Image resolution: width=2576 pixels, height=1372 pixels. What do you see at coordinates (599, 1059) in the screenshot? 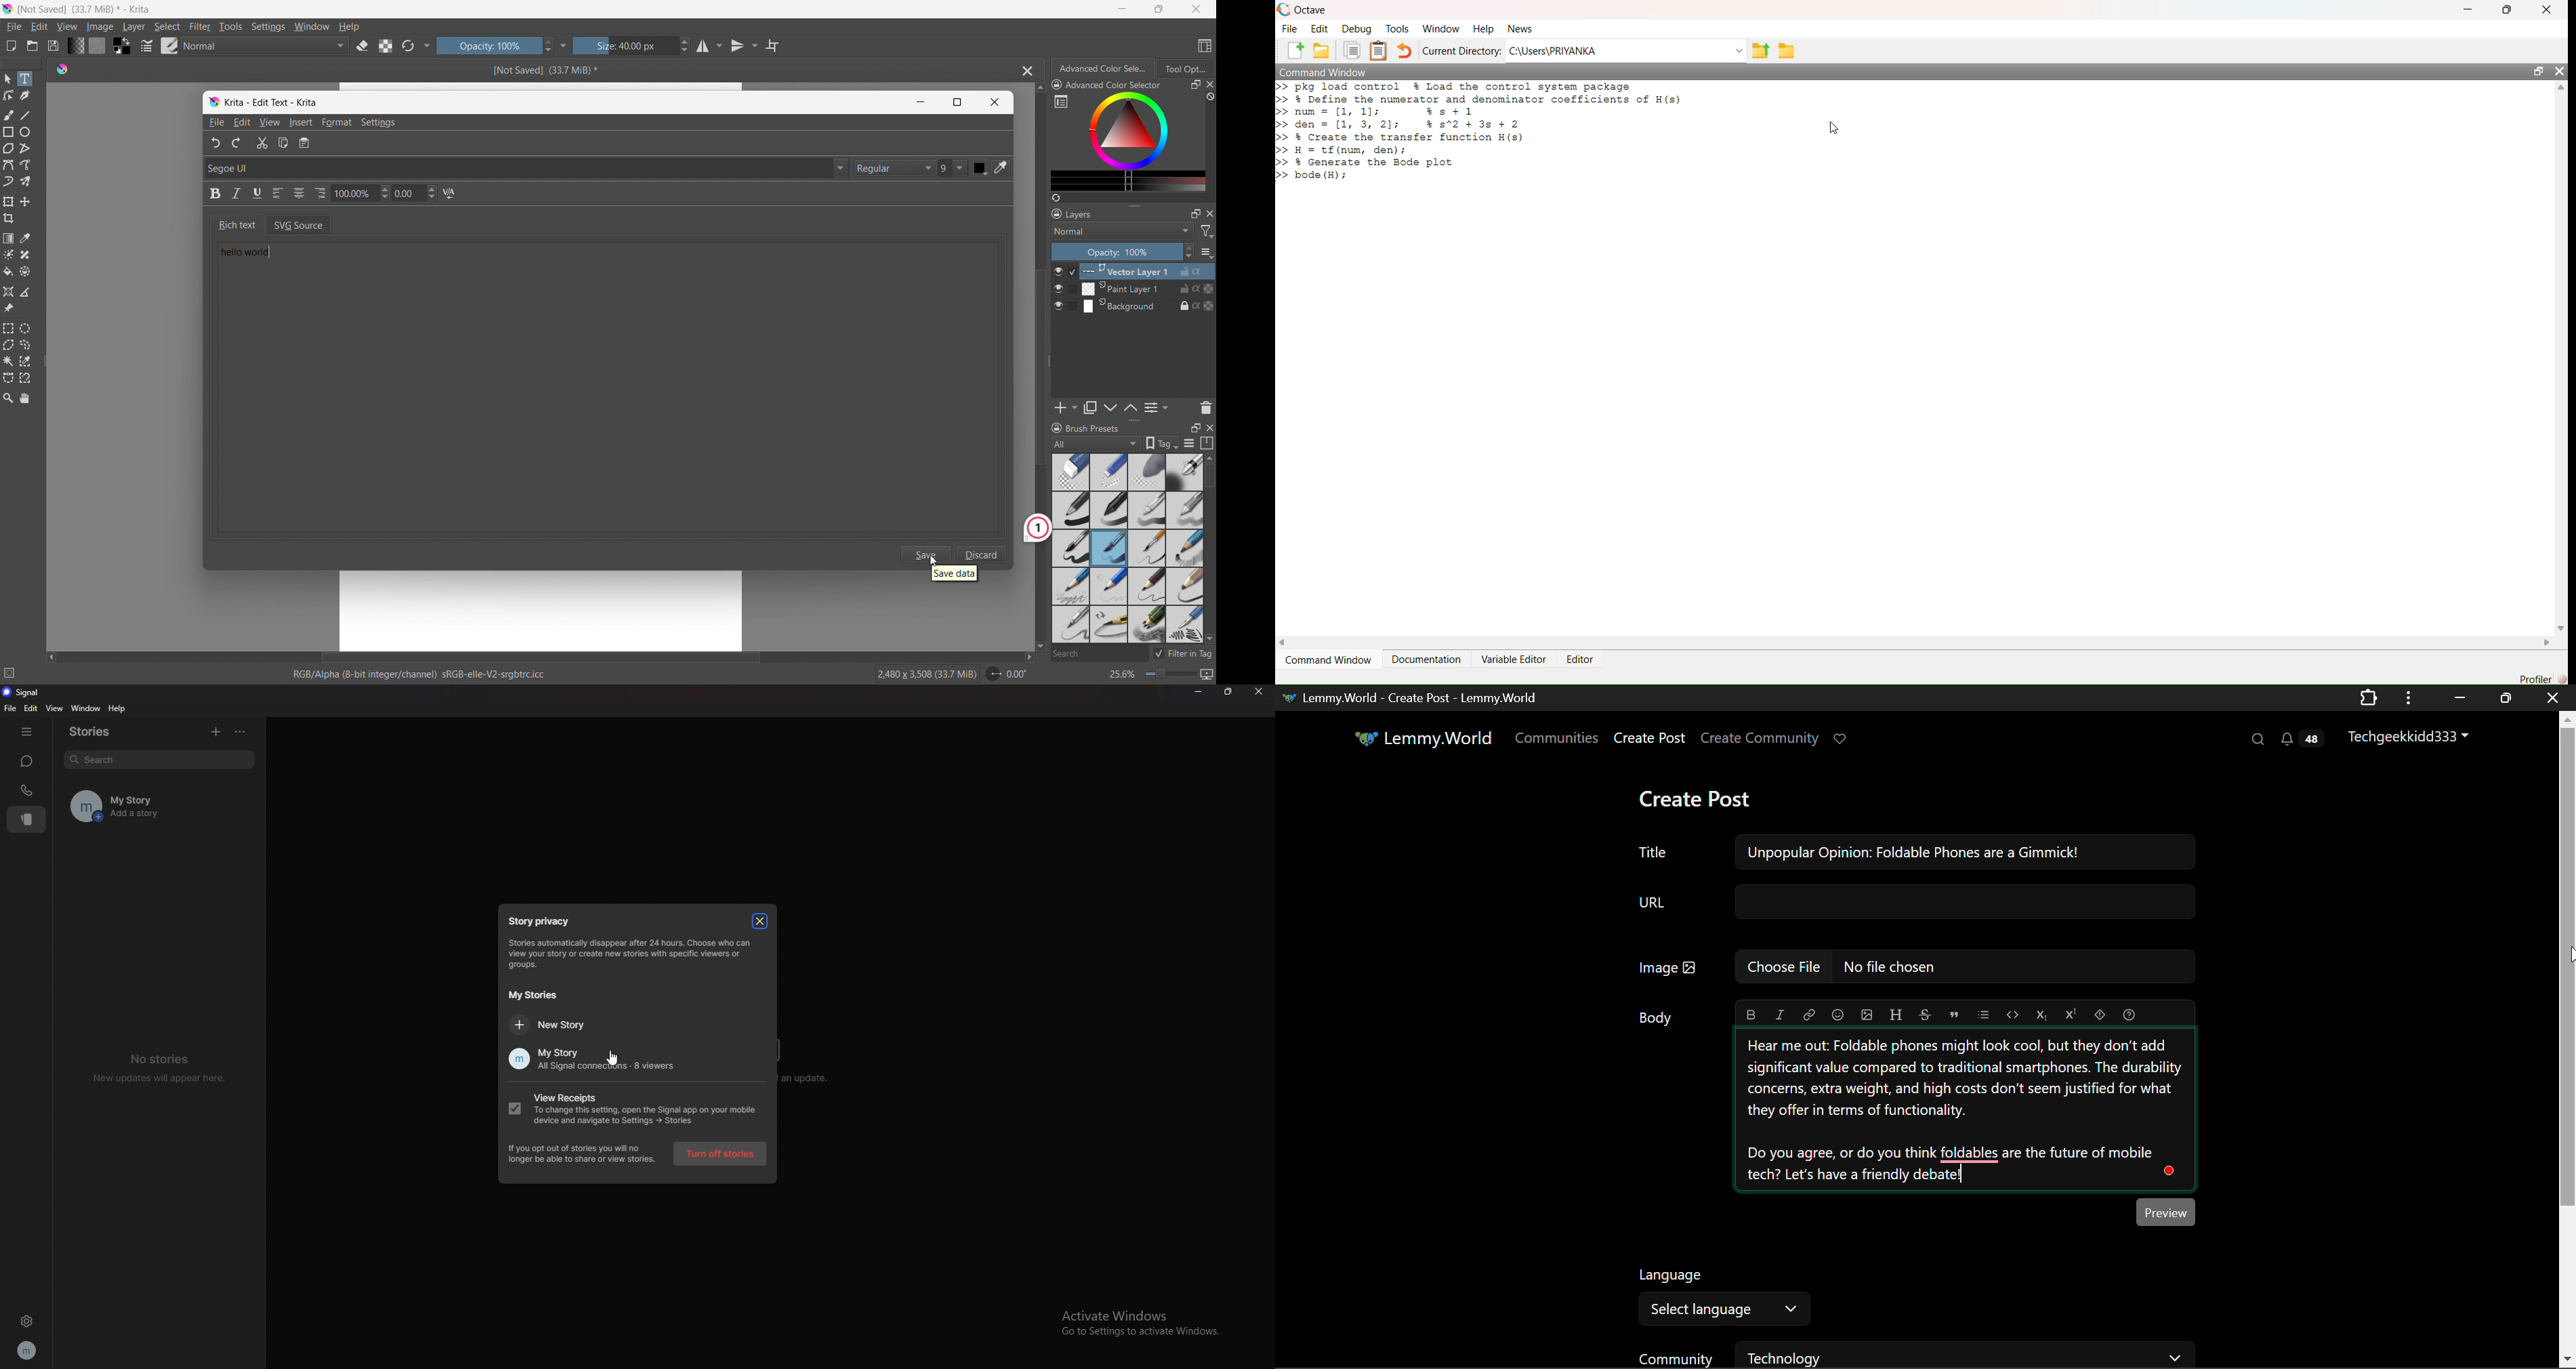
I see `my story all signal connections 8viewers` at bounding box center [599, 1059].